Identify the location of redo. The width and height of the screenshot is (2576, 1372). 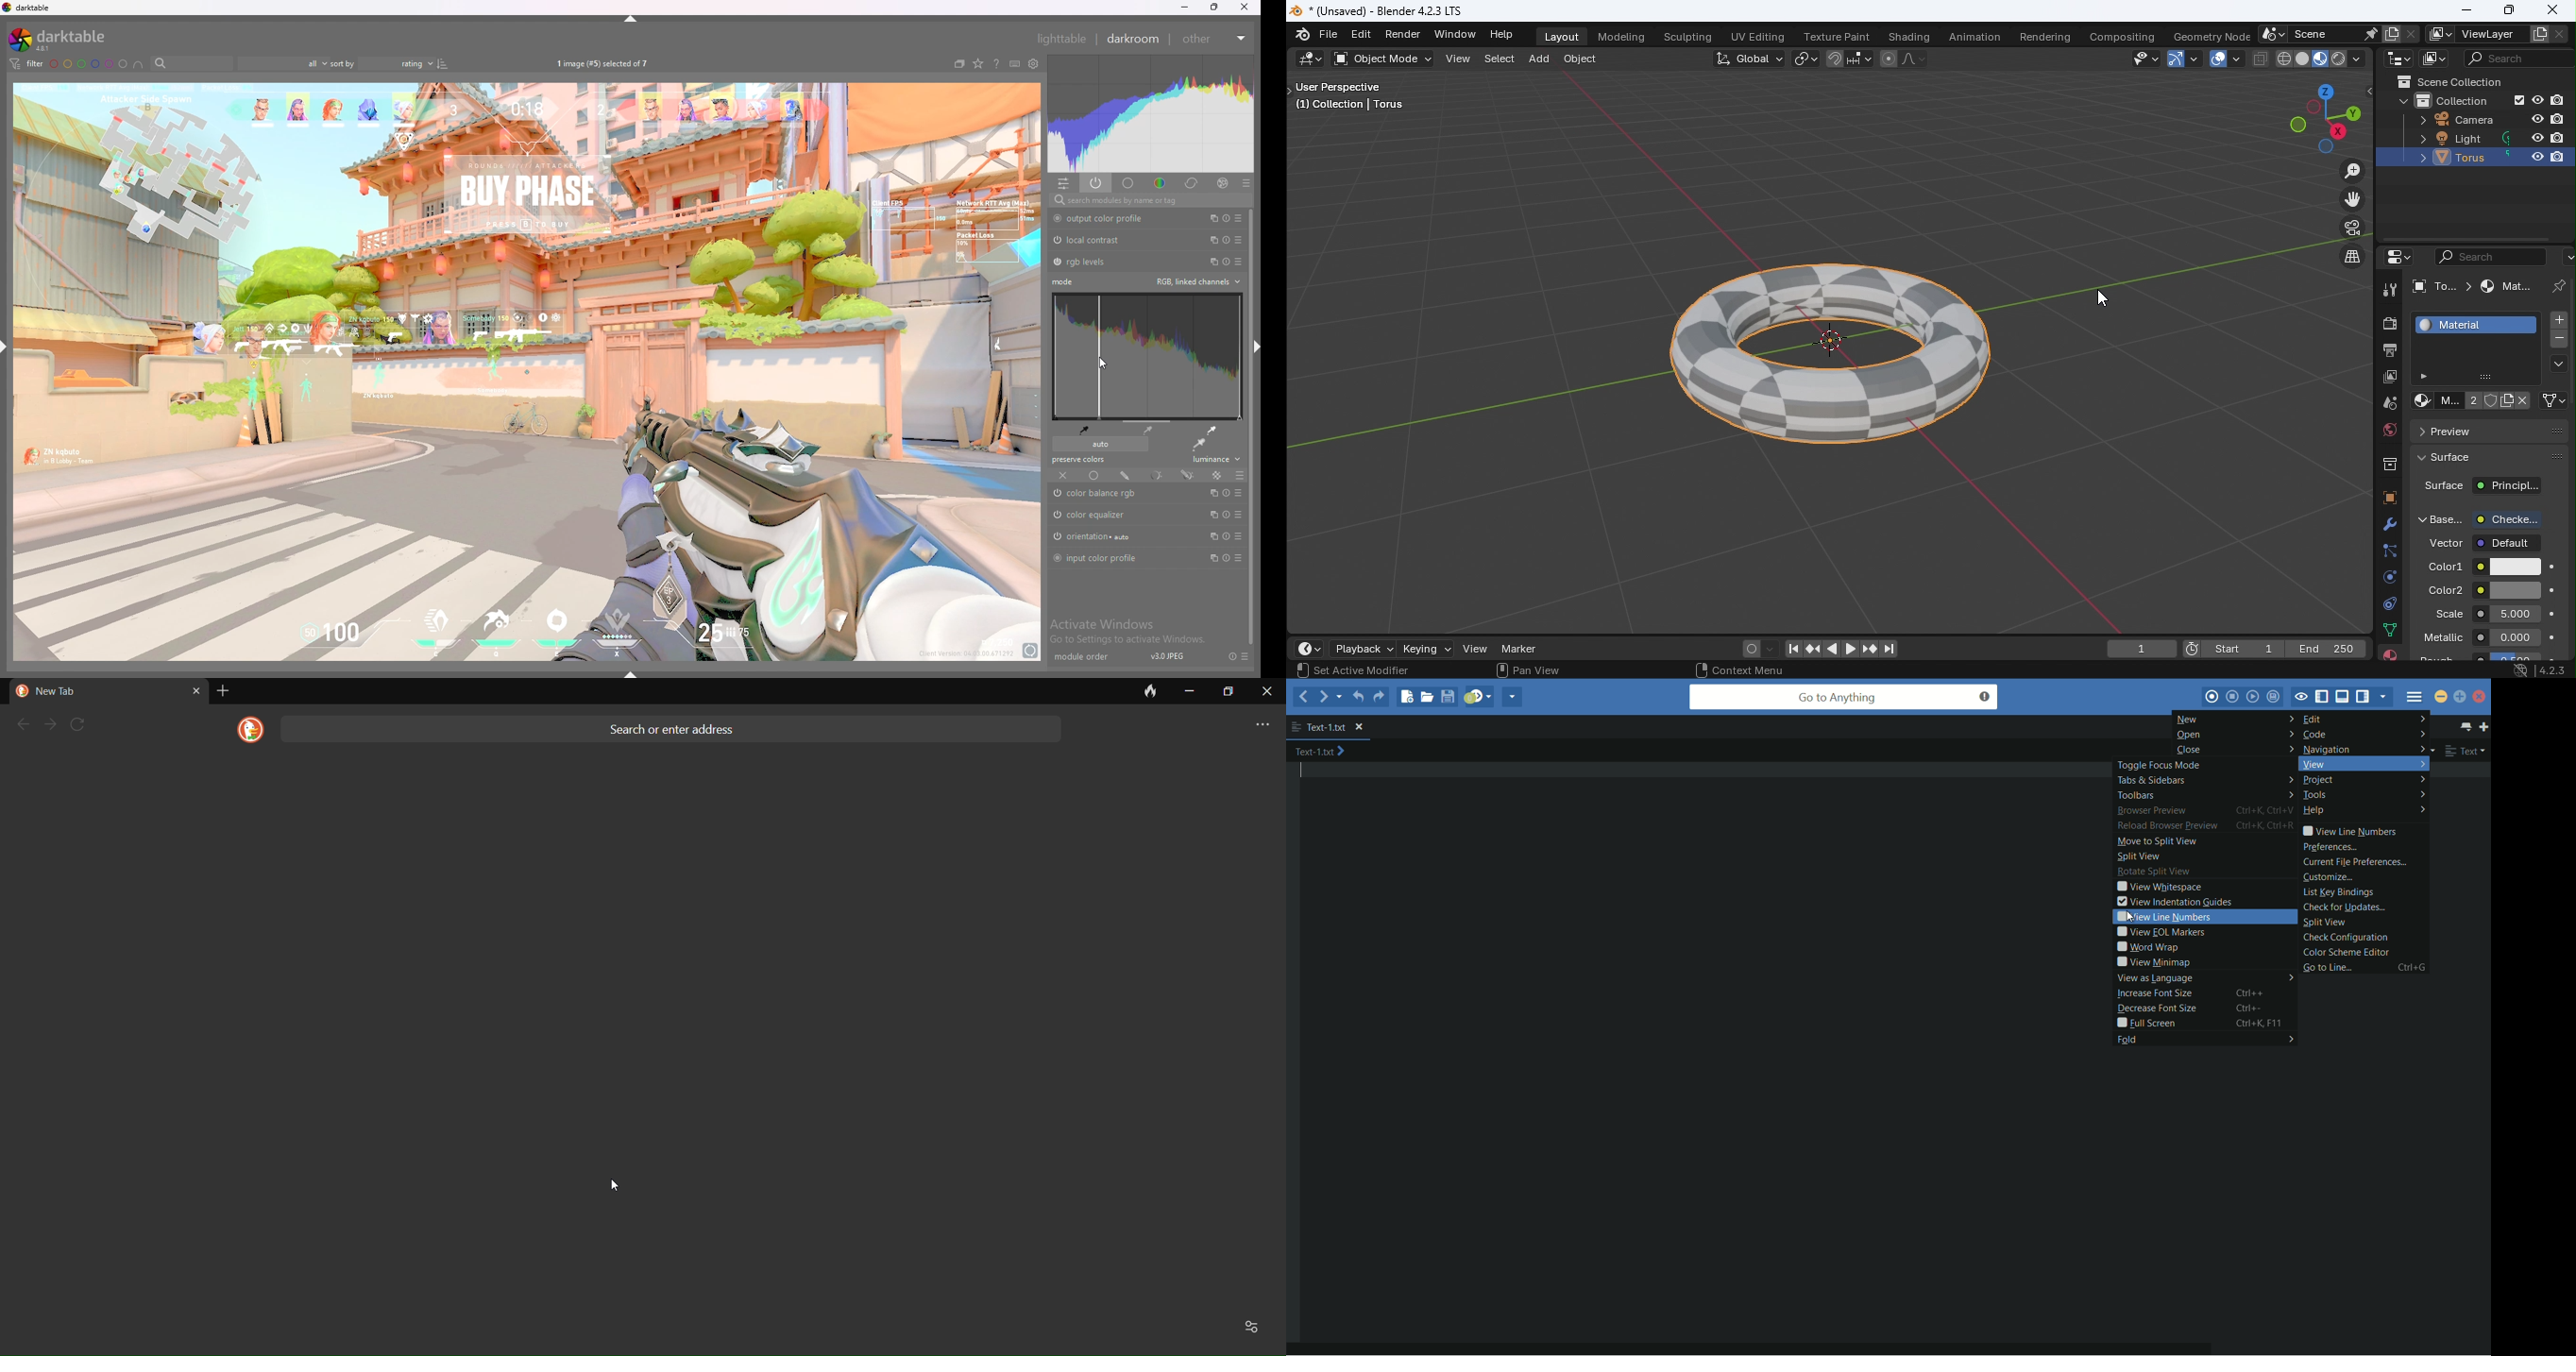
(1380, 698).